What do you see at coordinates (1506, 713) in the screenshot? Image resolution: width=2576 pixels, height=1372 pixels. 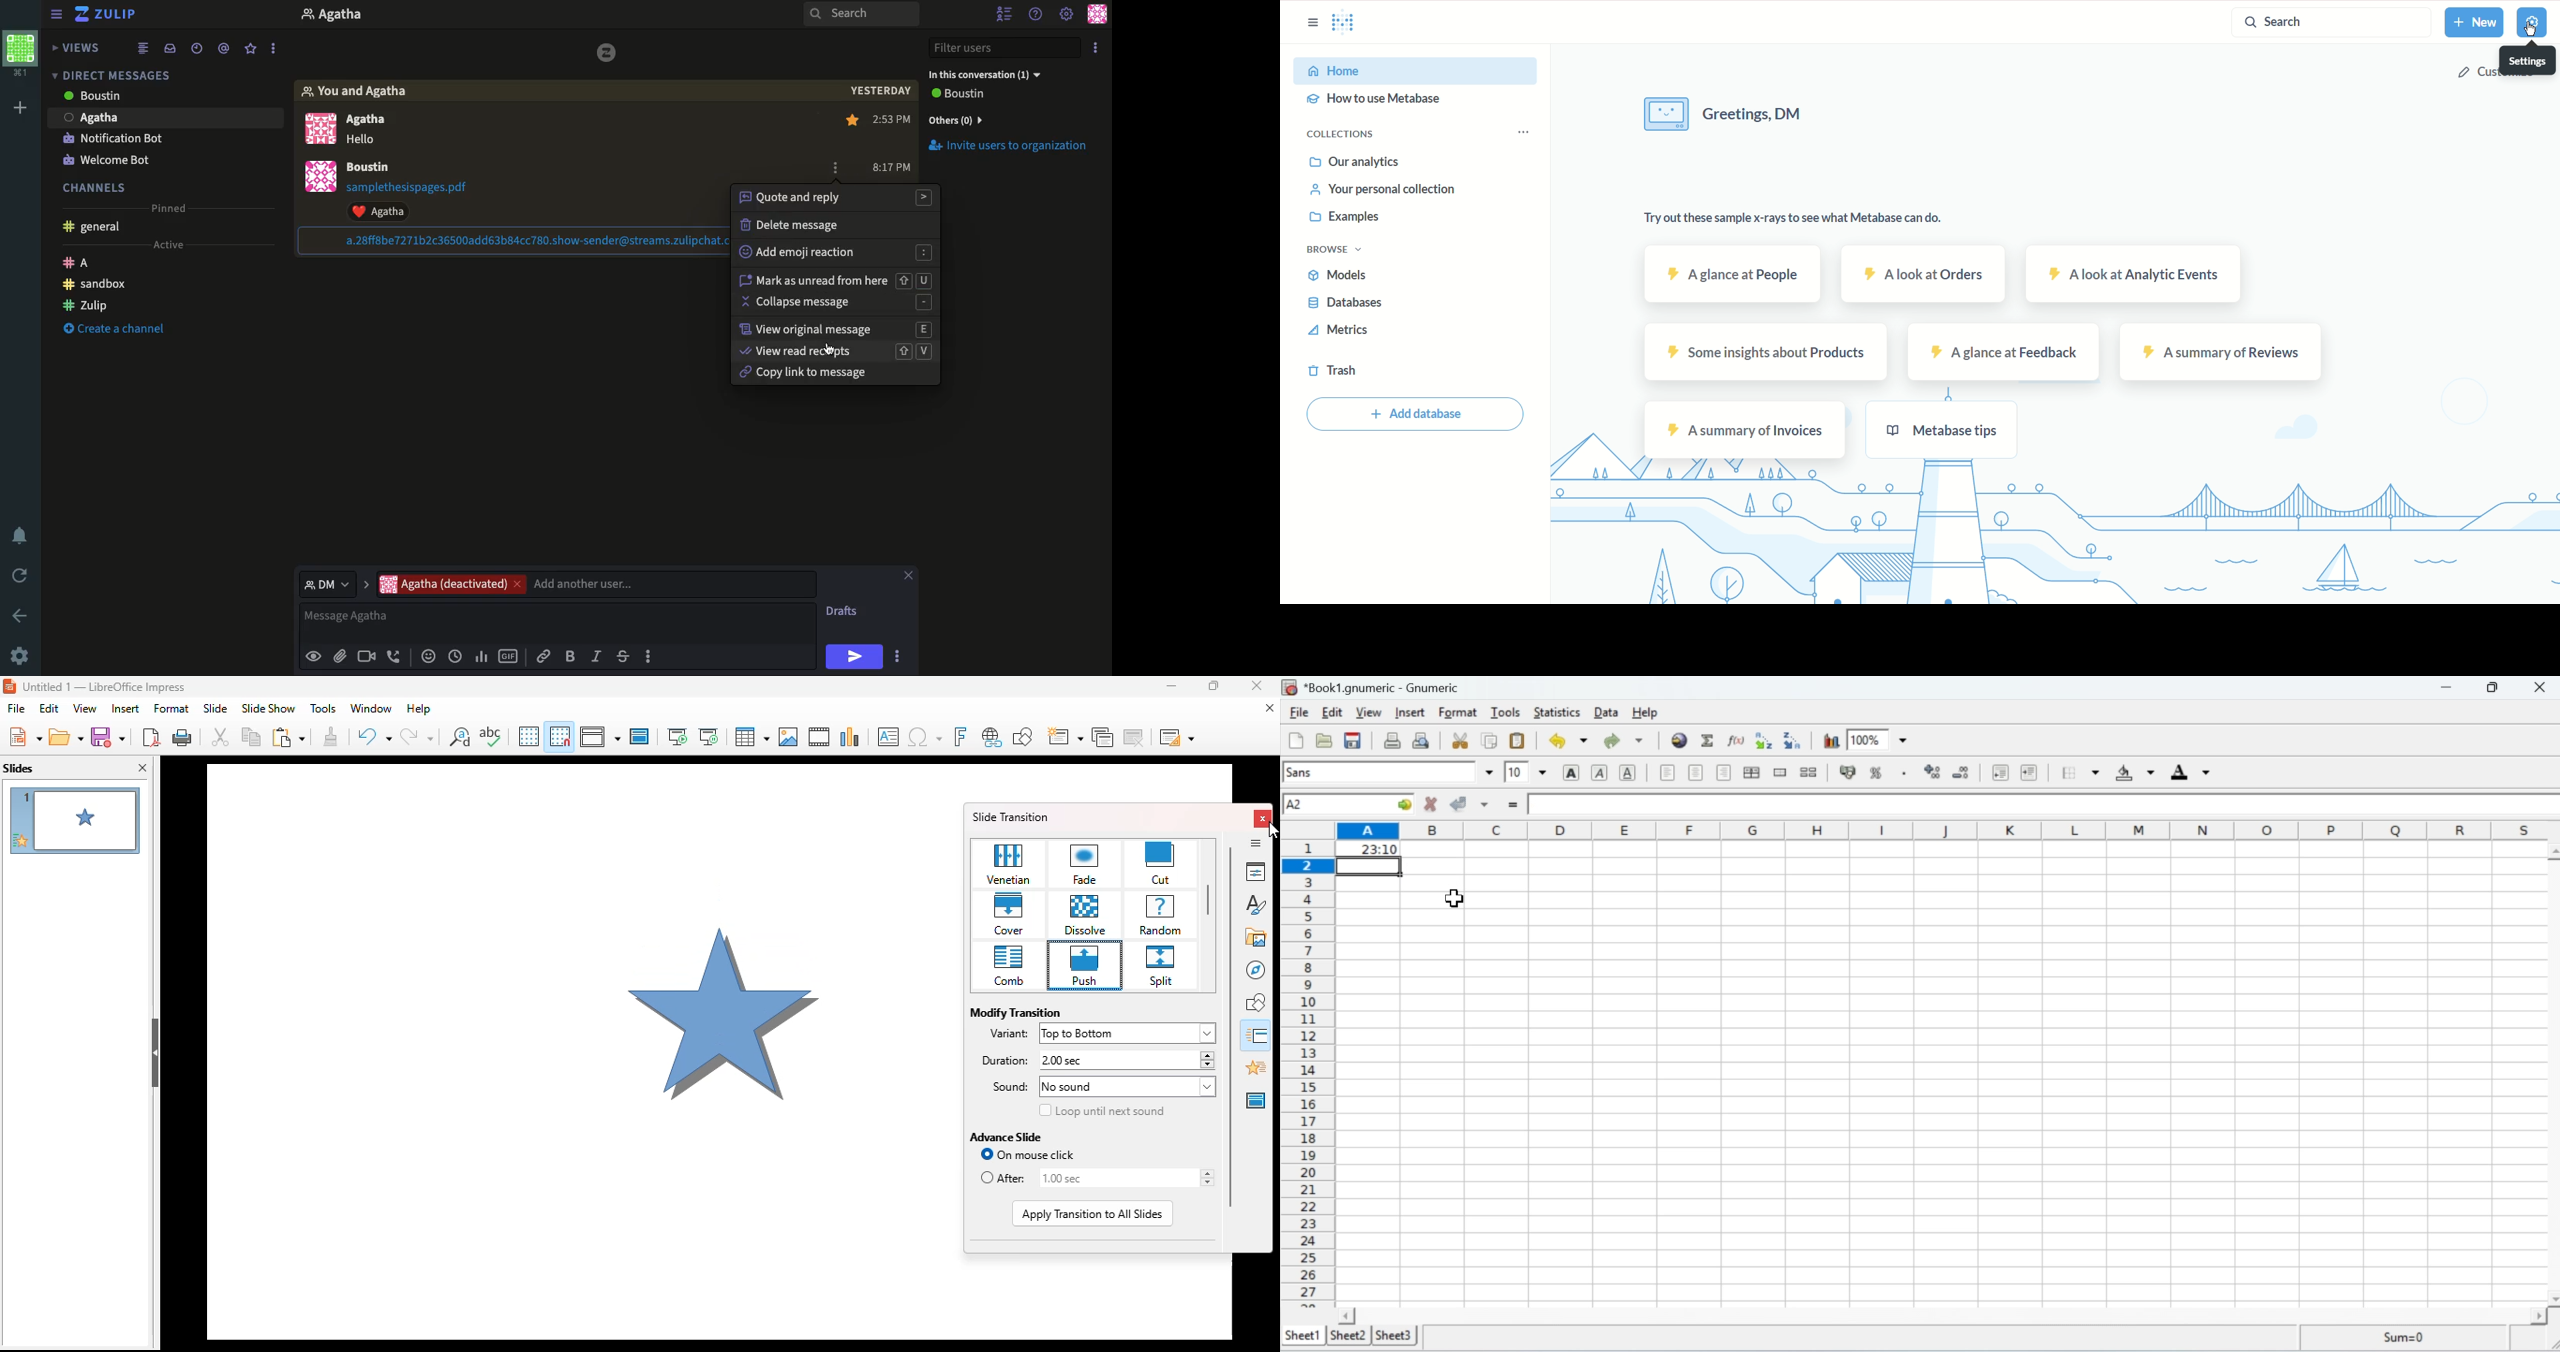 I see `Tools` at bounding box center [1506, 713].